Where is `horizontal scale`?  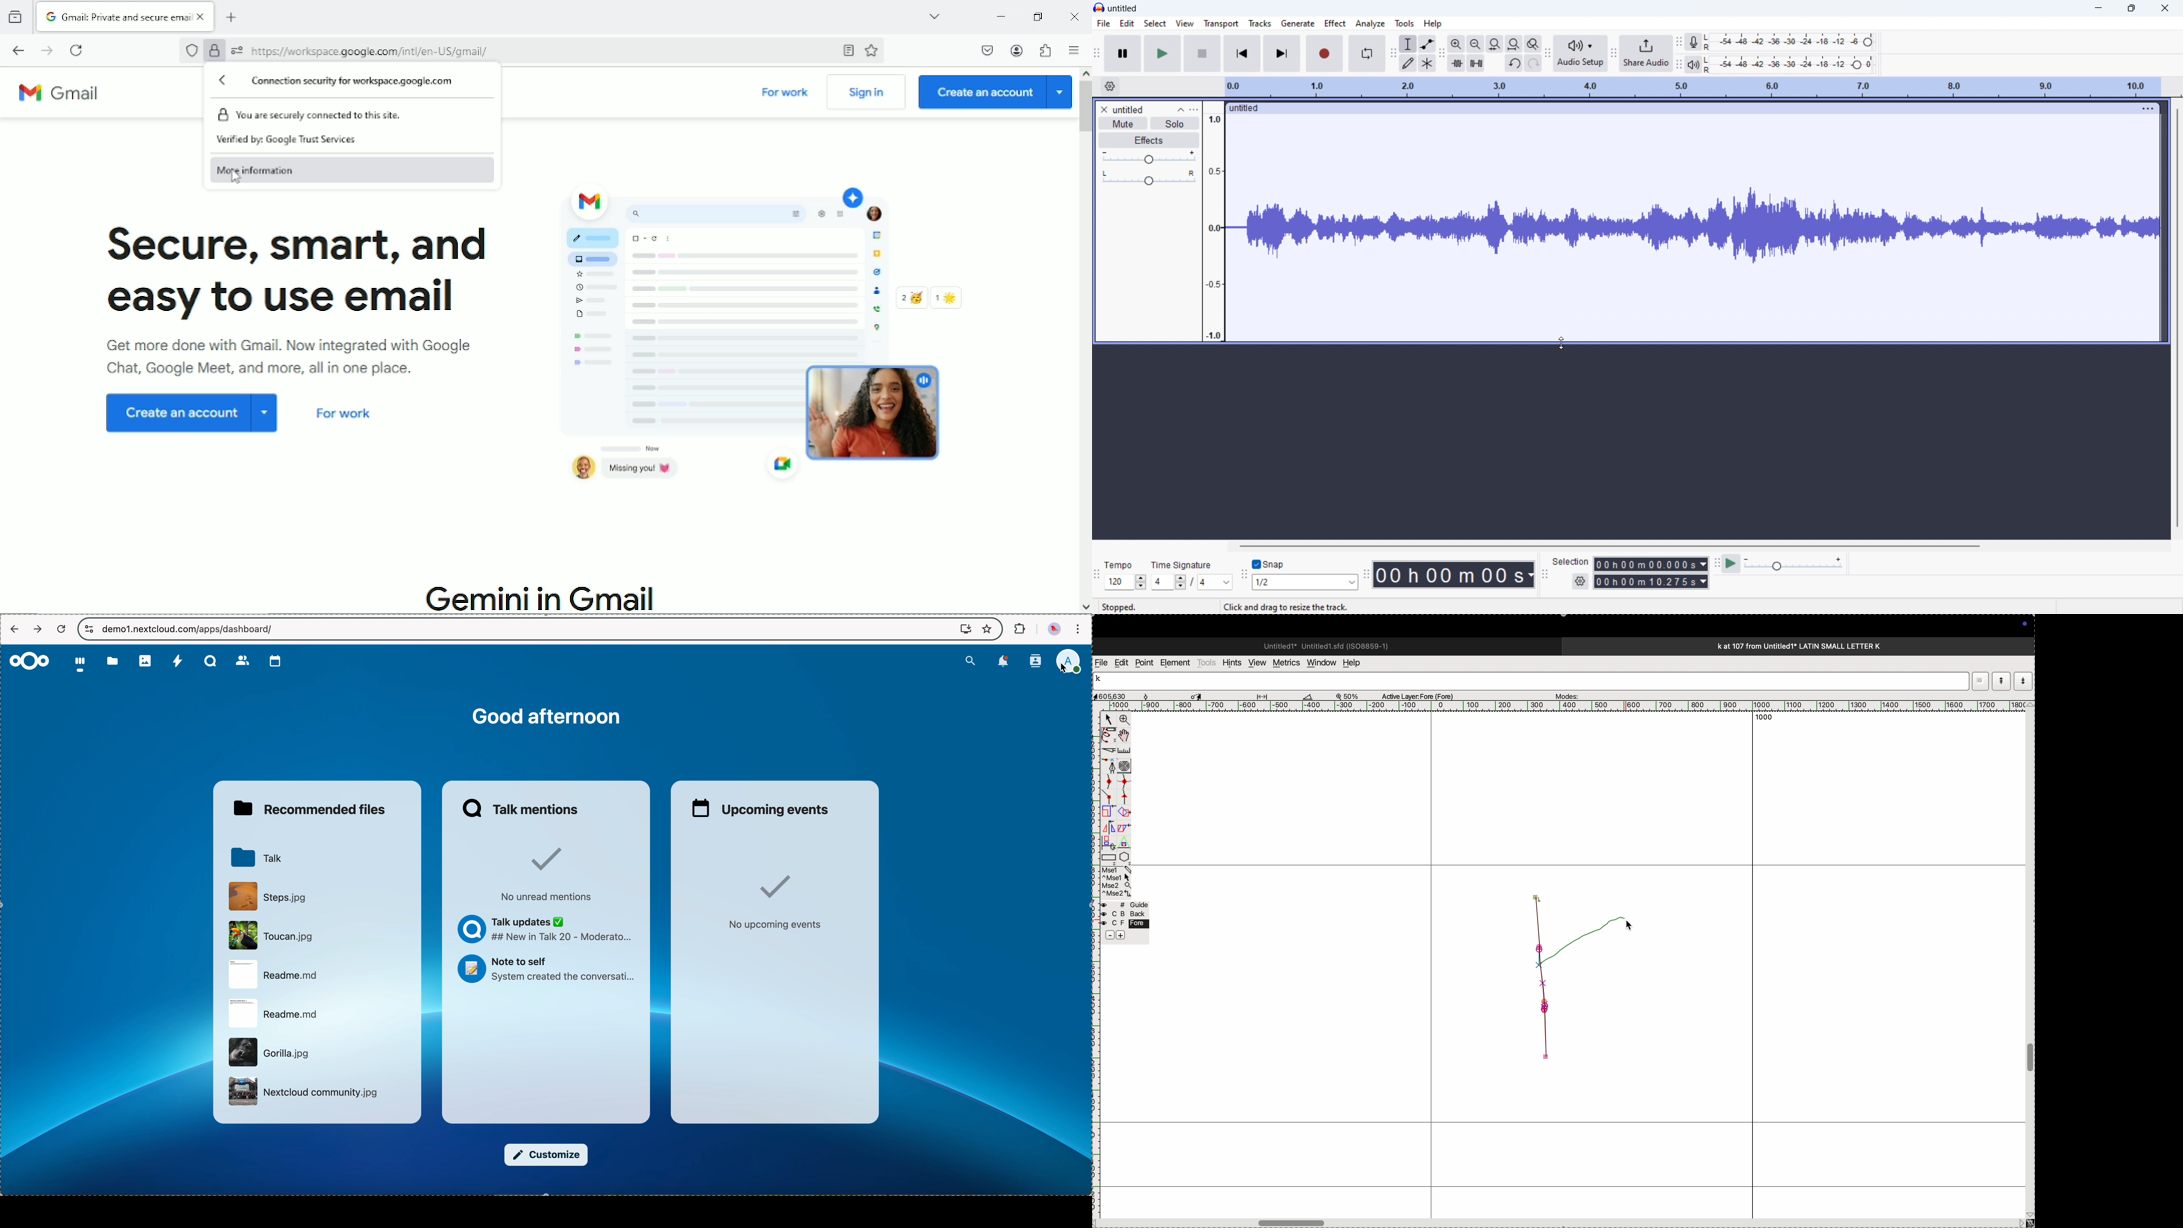
horizontal scale is located at coordinates (1554, 706).